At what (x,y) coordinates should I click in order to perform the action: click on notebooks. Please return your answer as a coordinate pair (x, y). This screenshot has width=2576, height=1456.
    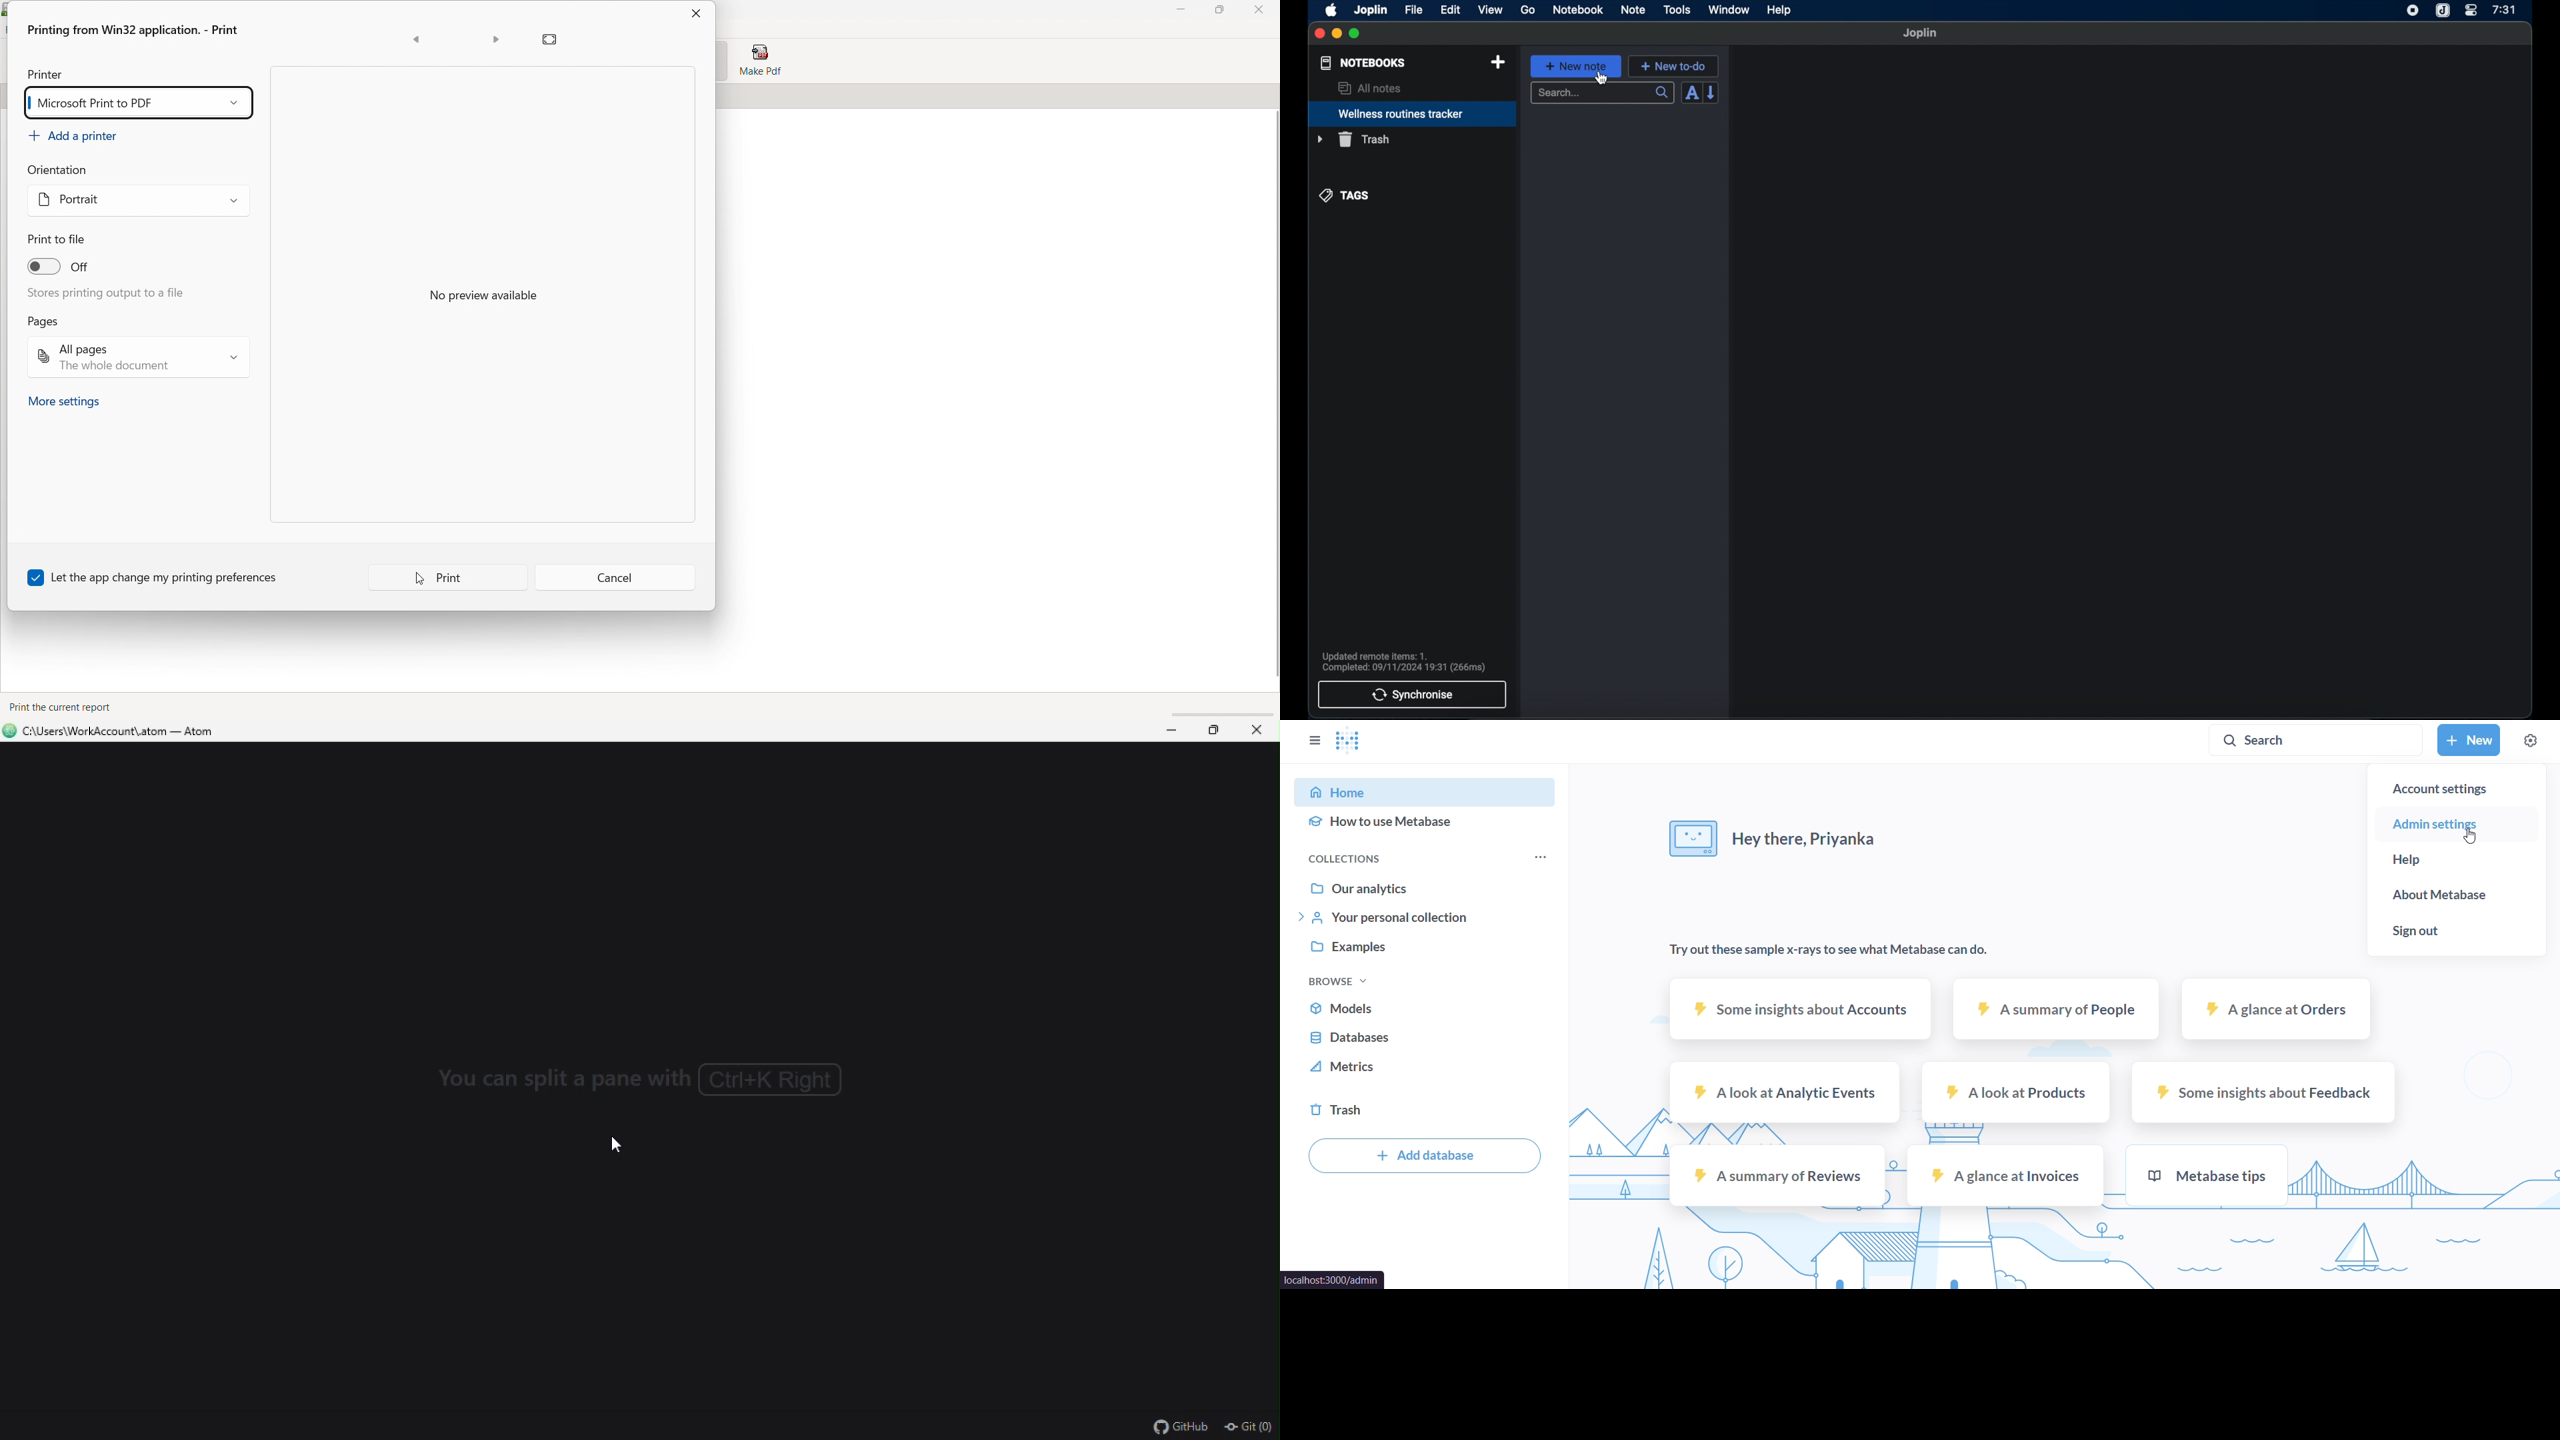
    Looking at the image, I should click on (1363, 63).